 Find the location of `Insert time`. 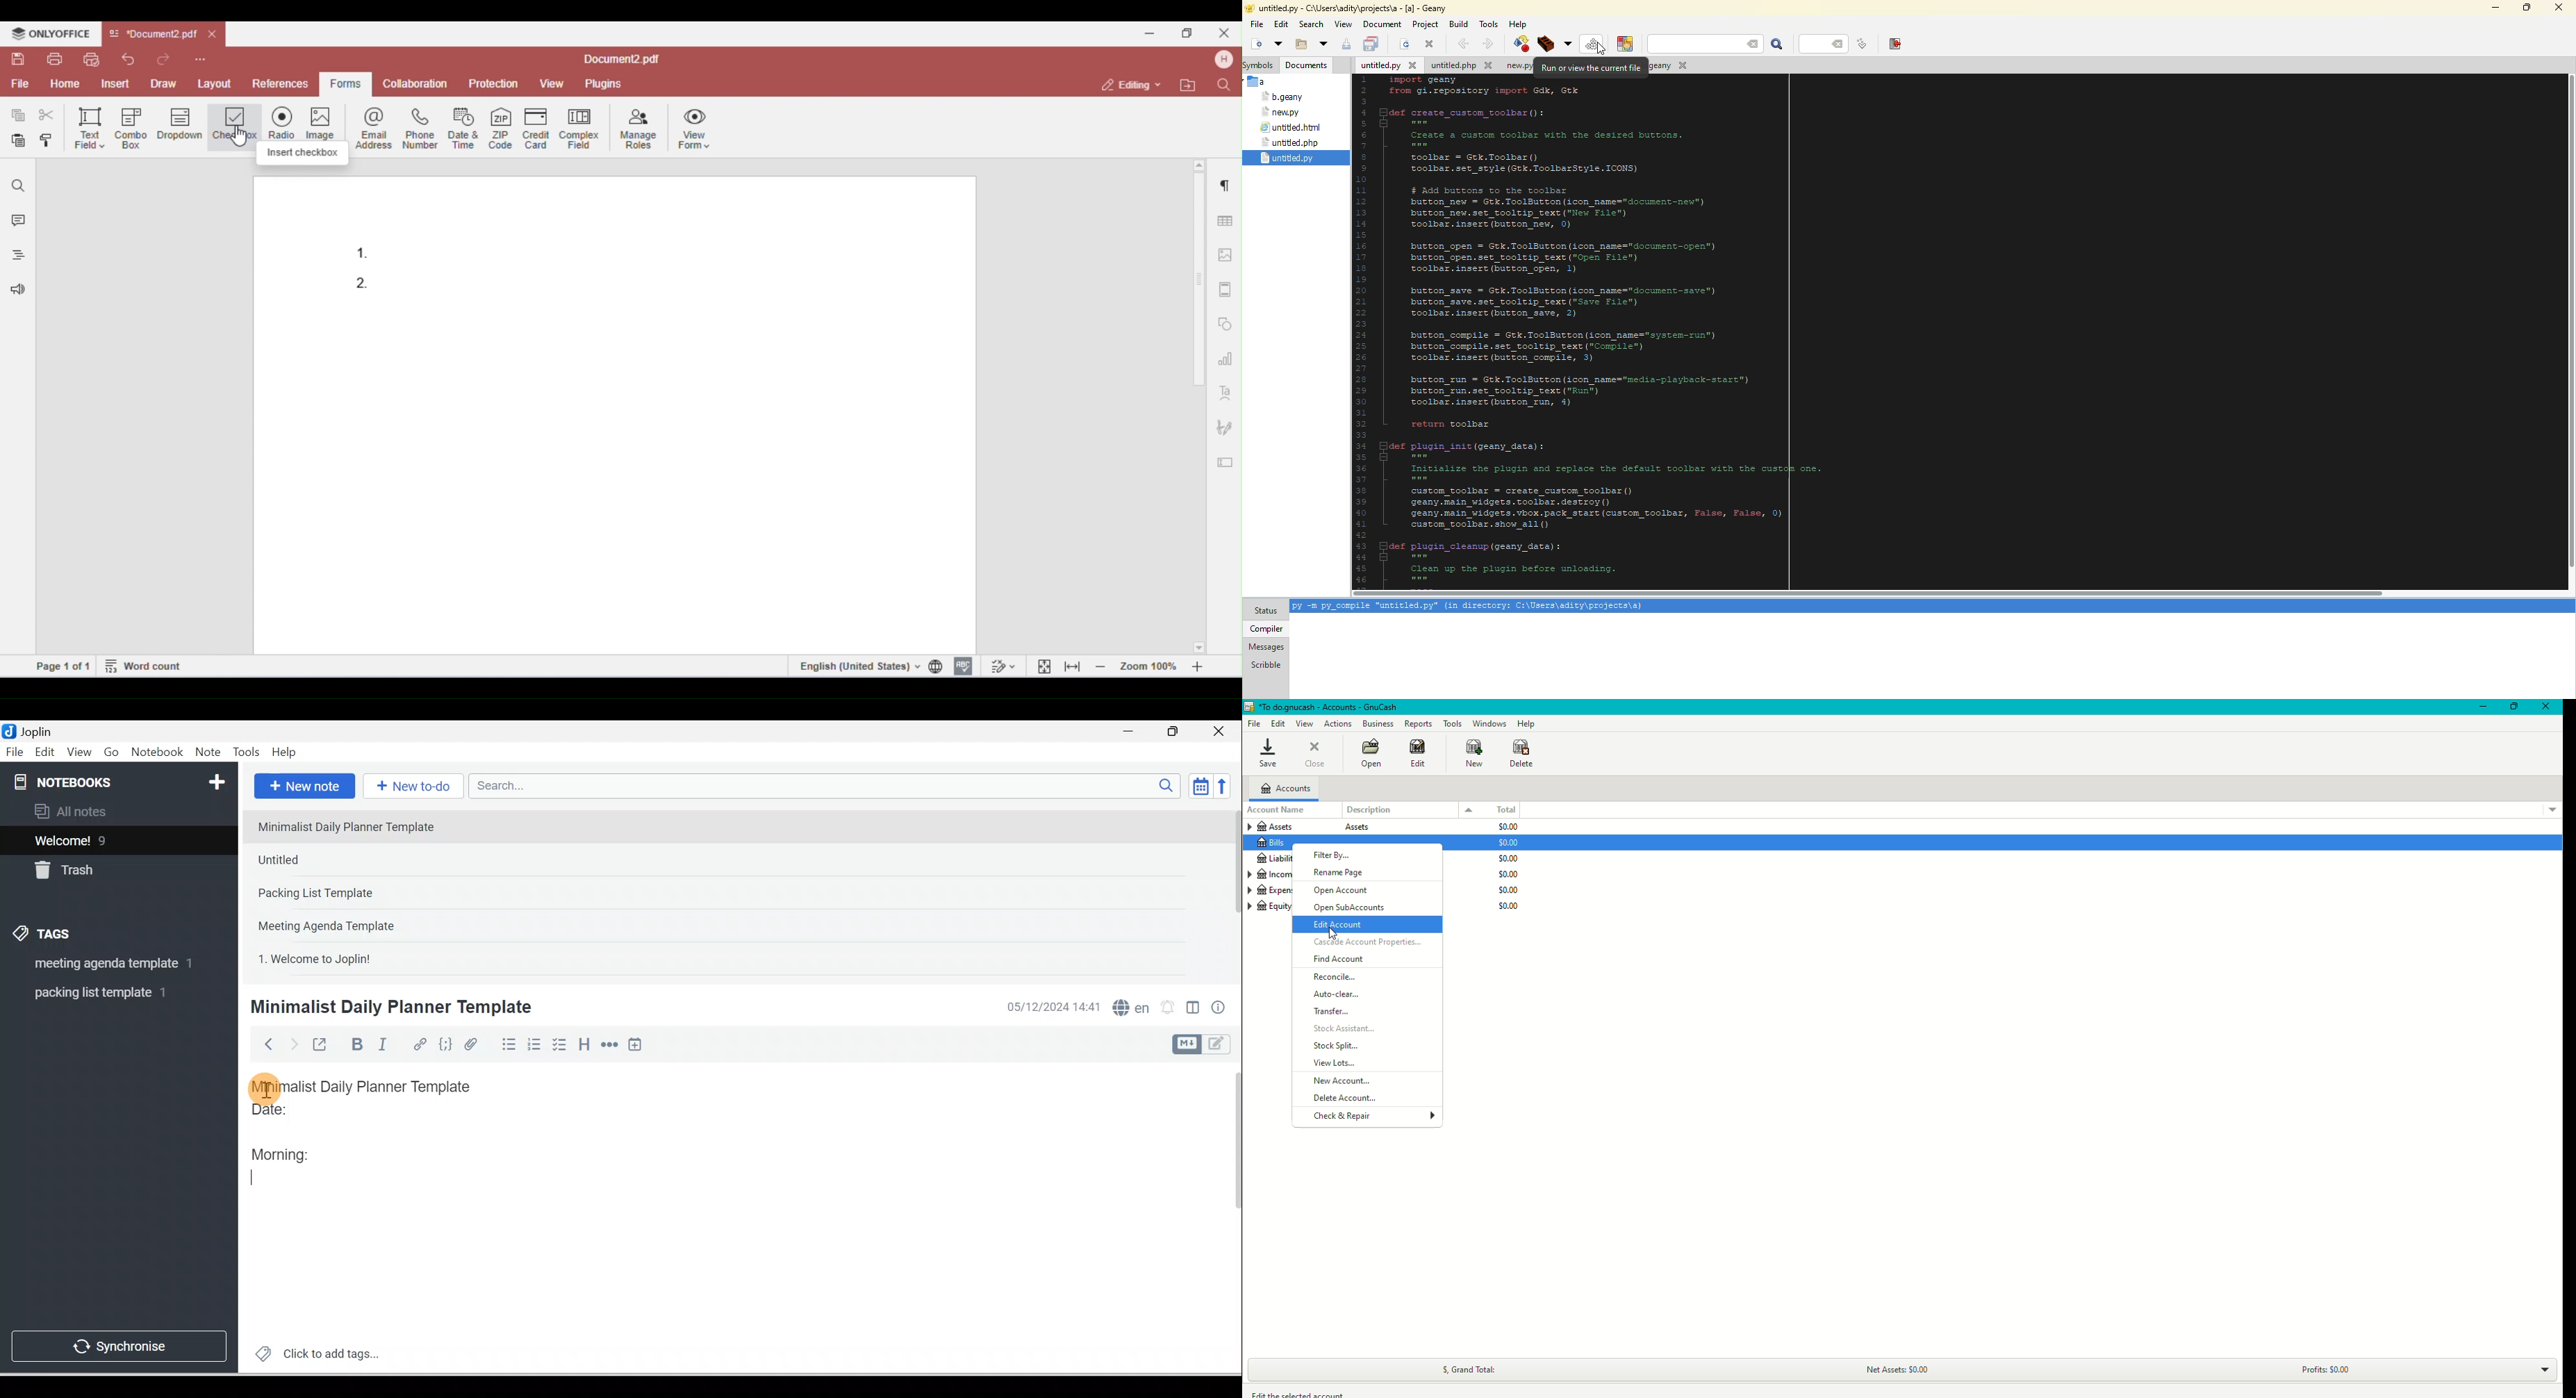

Insert time is located at coordinates (635, 1045).